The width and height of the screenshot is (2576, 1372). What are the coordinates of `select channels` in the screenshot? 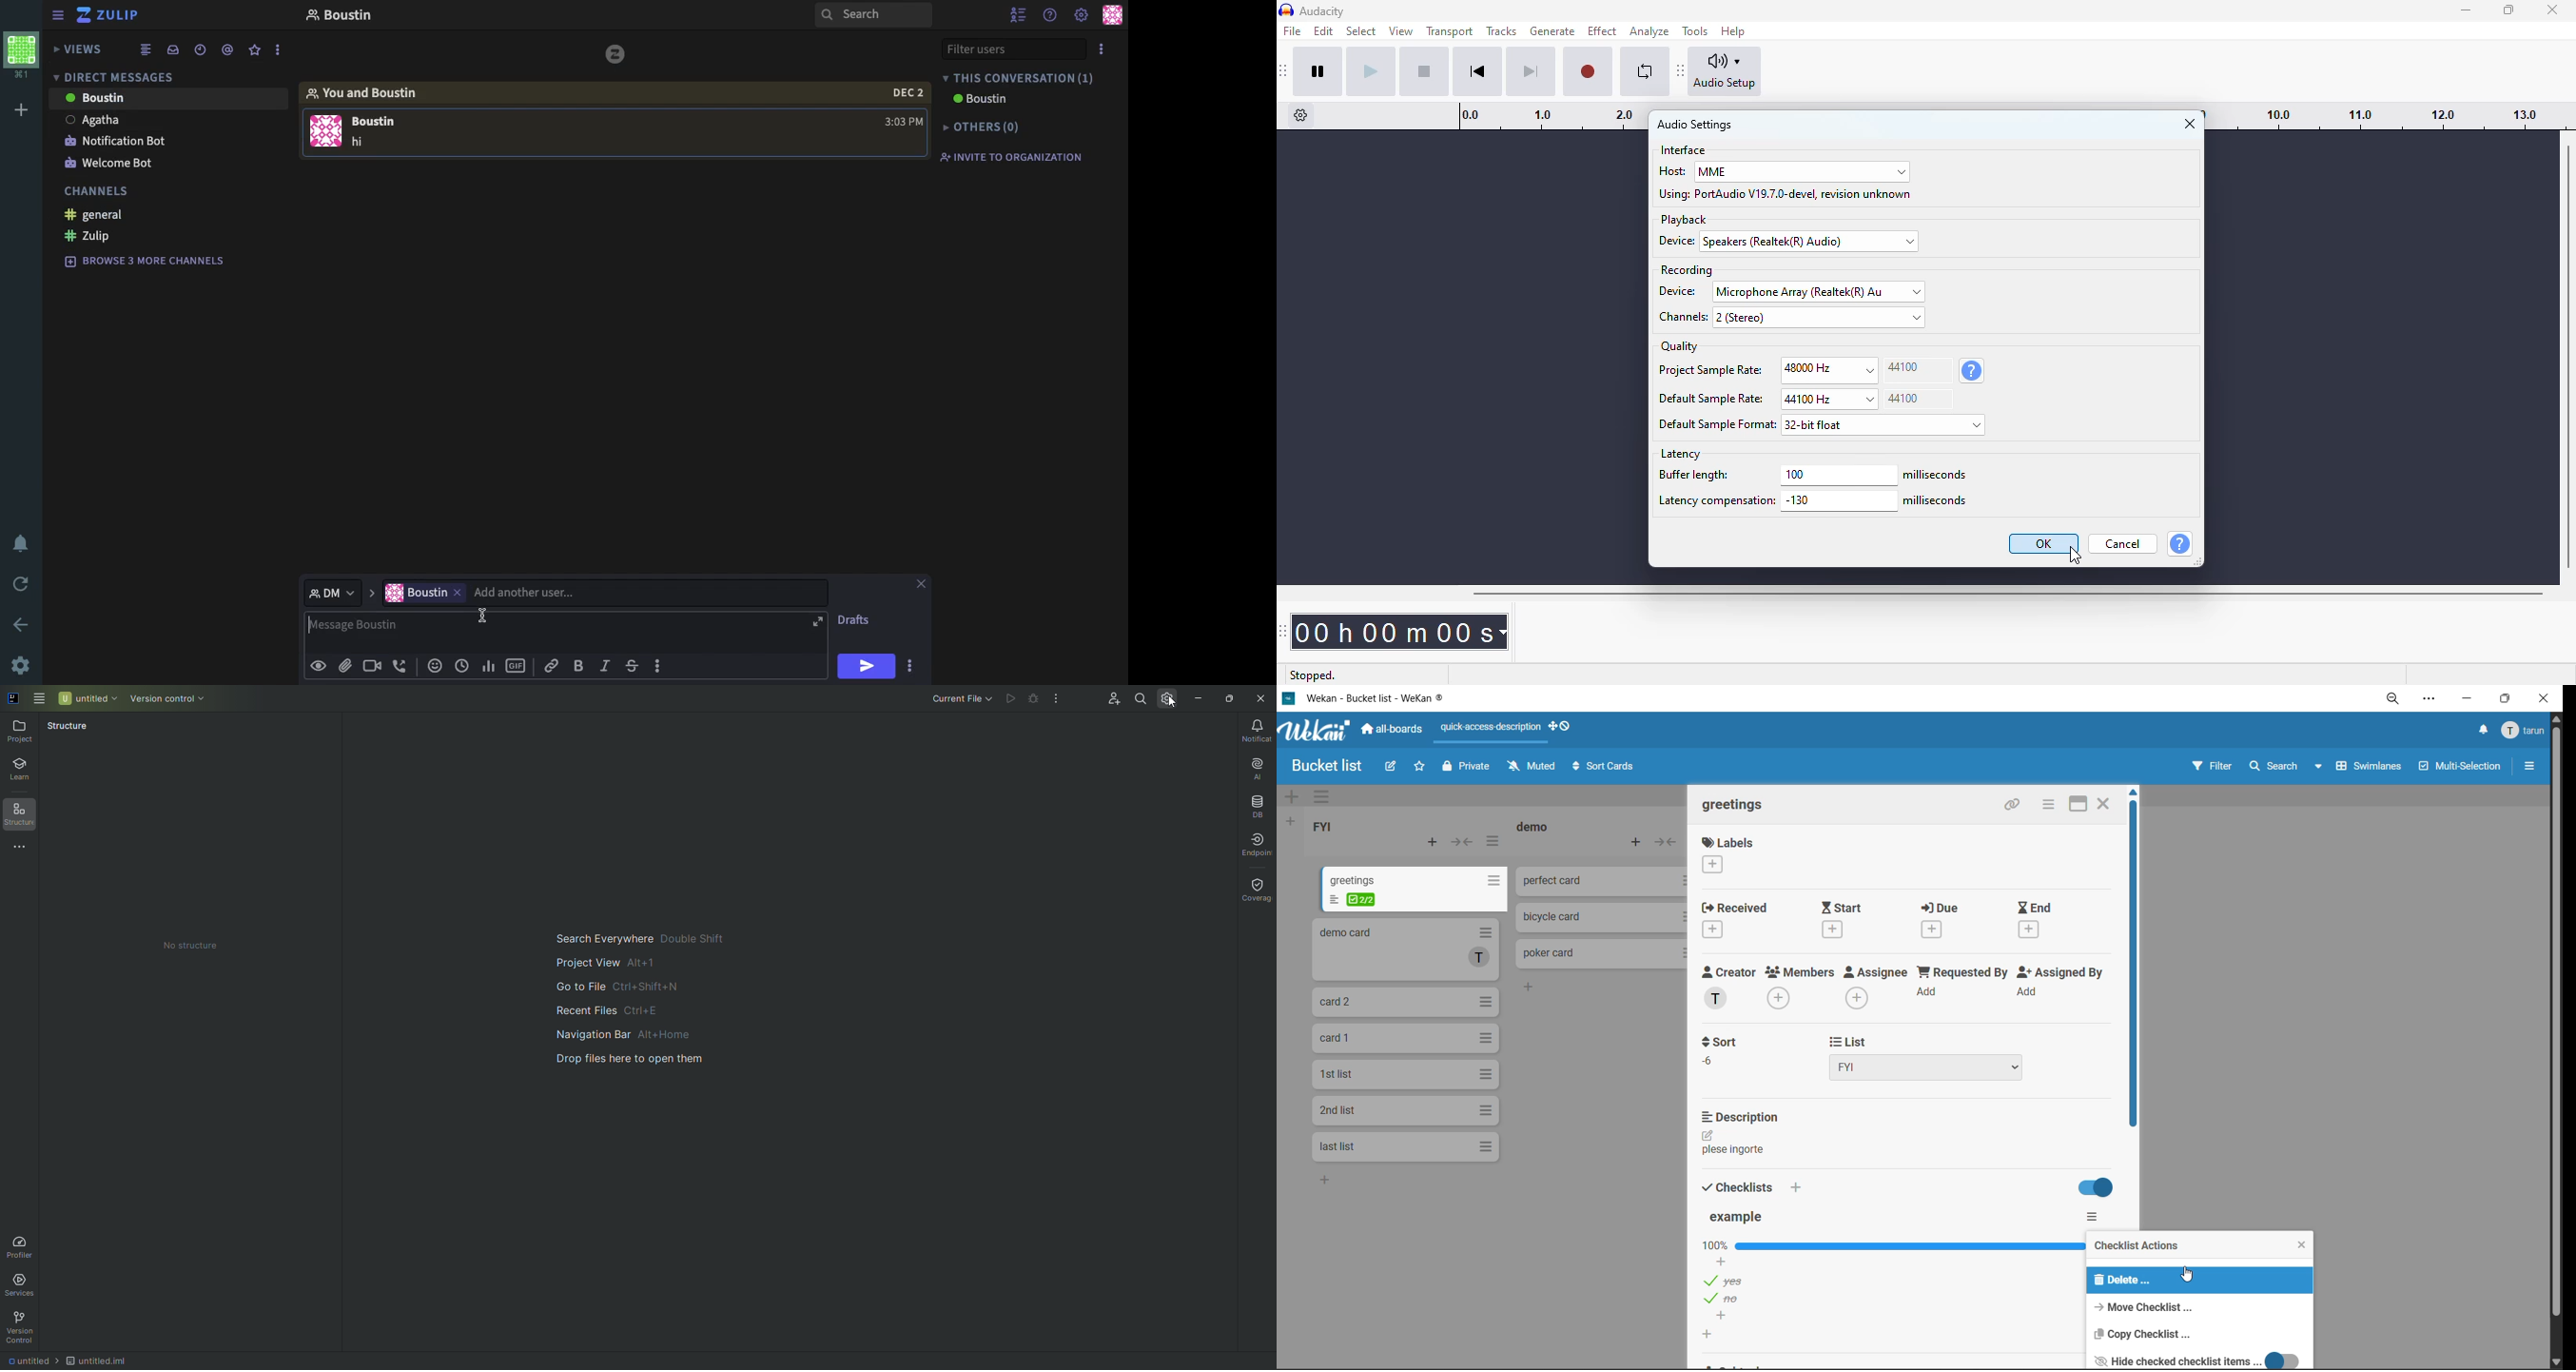 It's located at (1819, 317).